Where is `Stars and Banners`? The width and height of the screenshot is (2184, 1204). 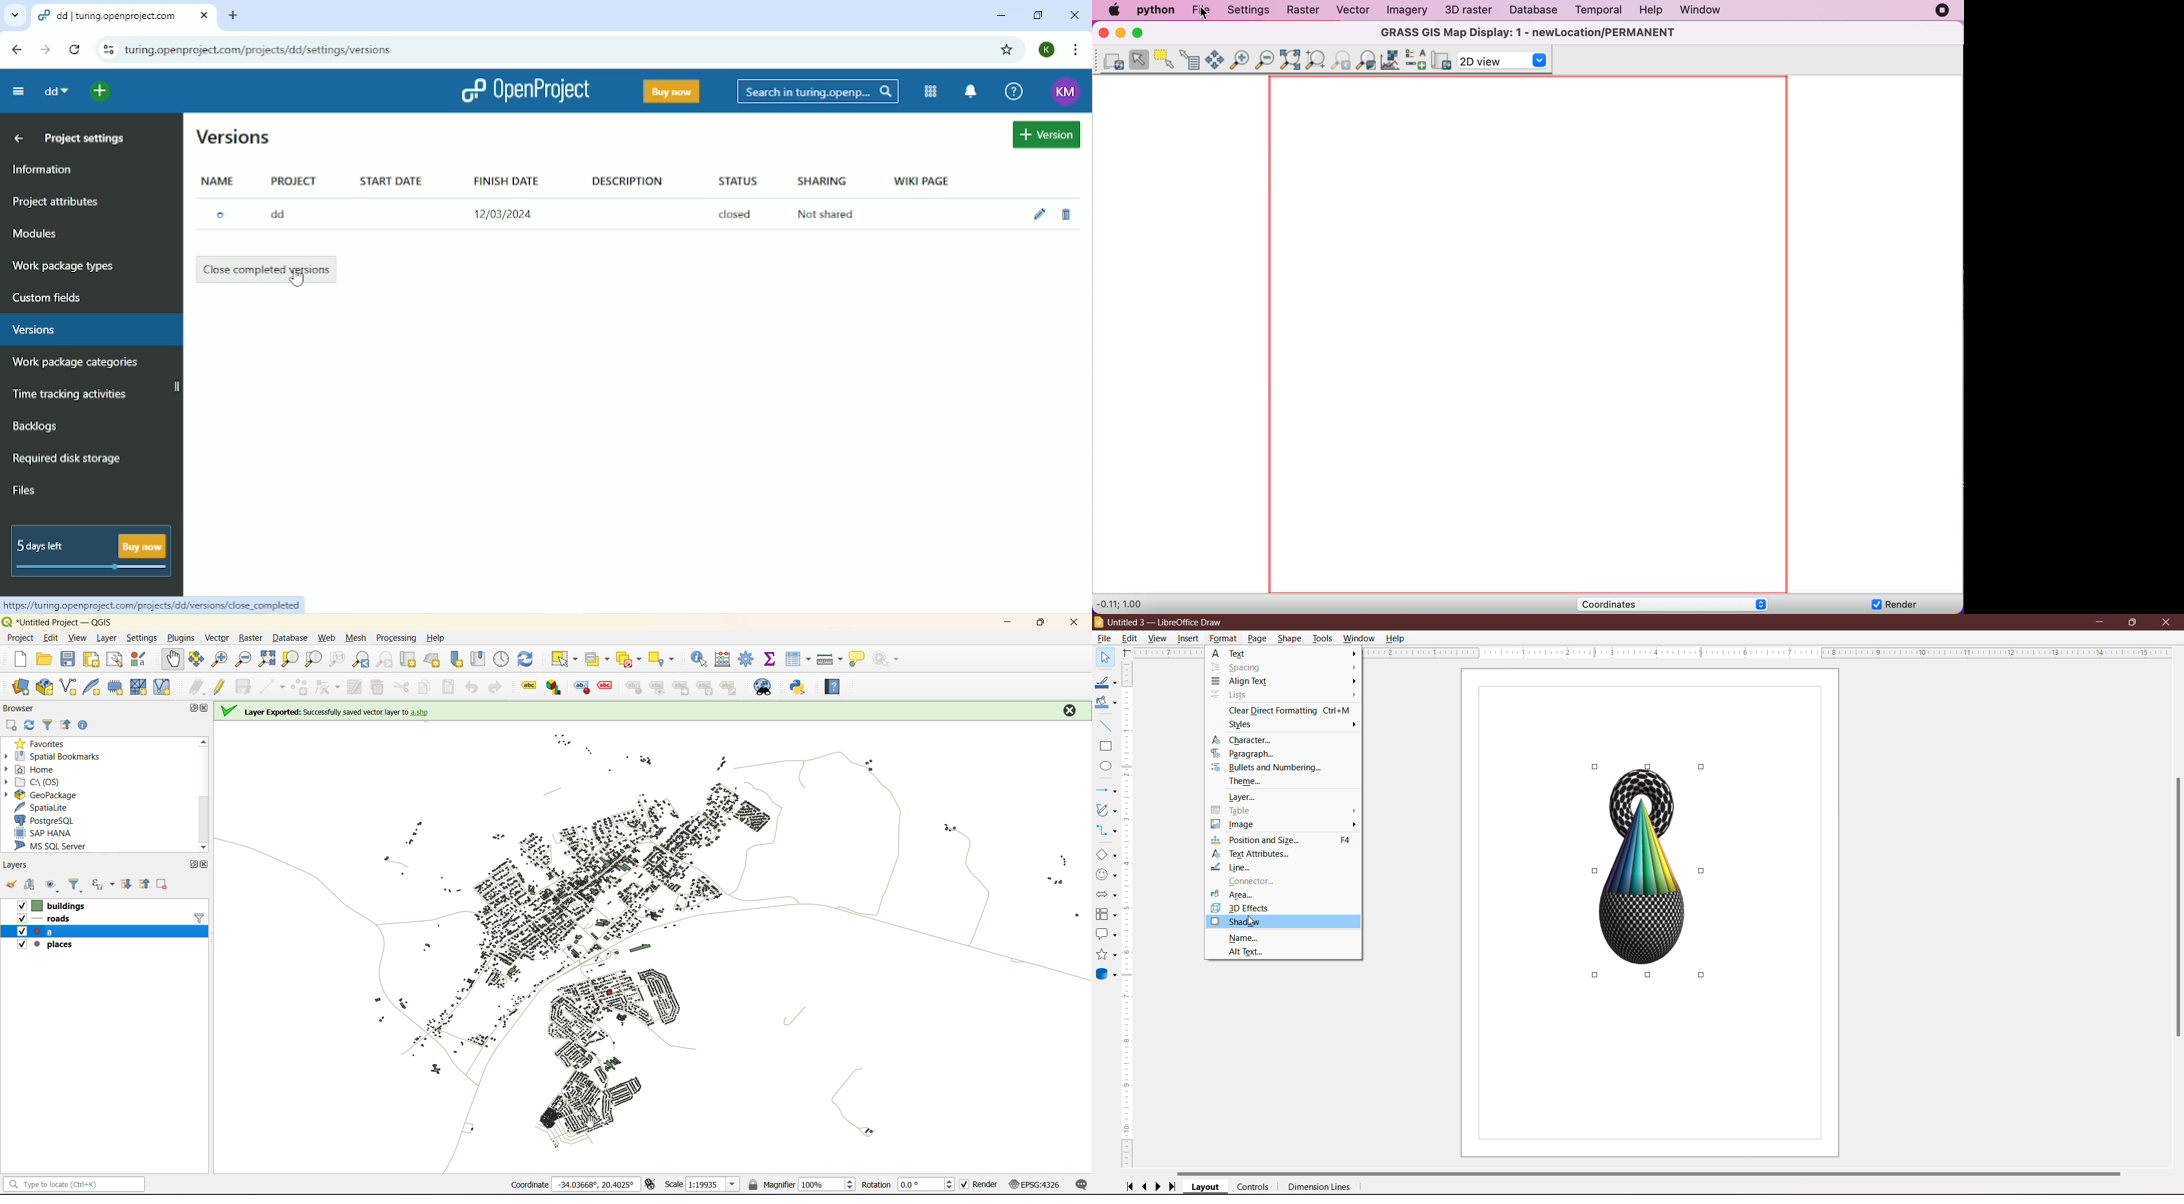
Stars and Banners is located at coordinates (1106, 955).